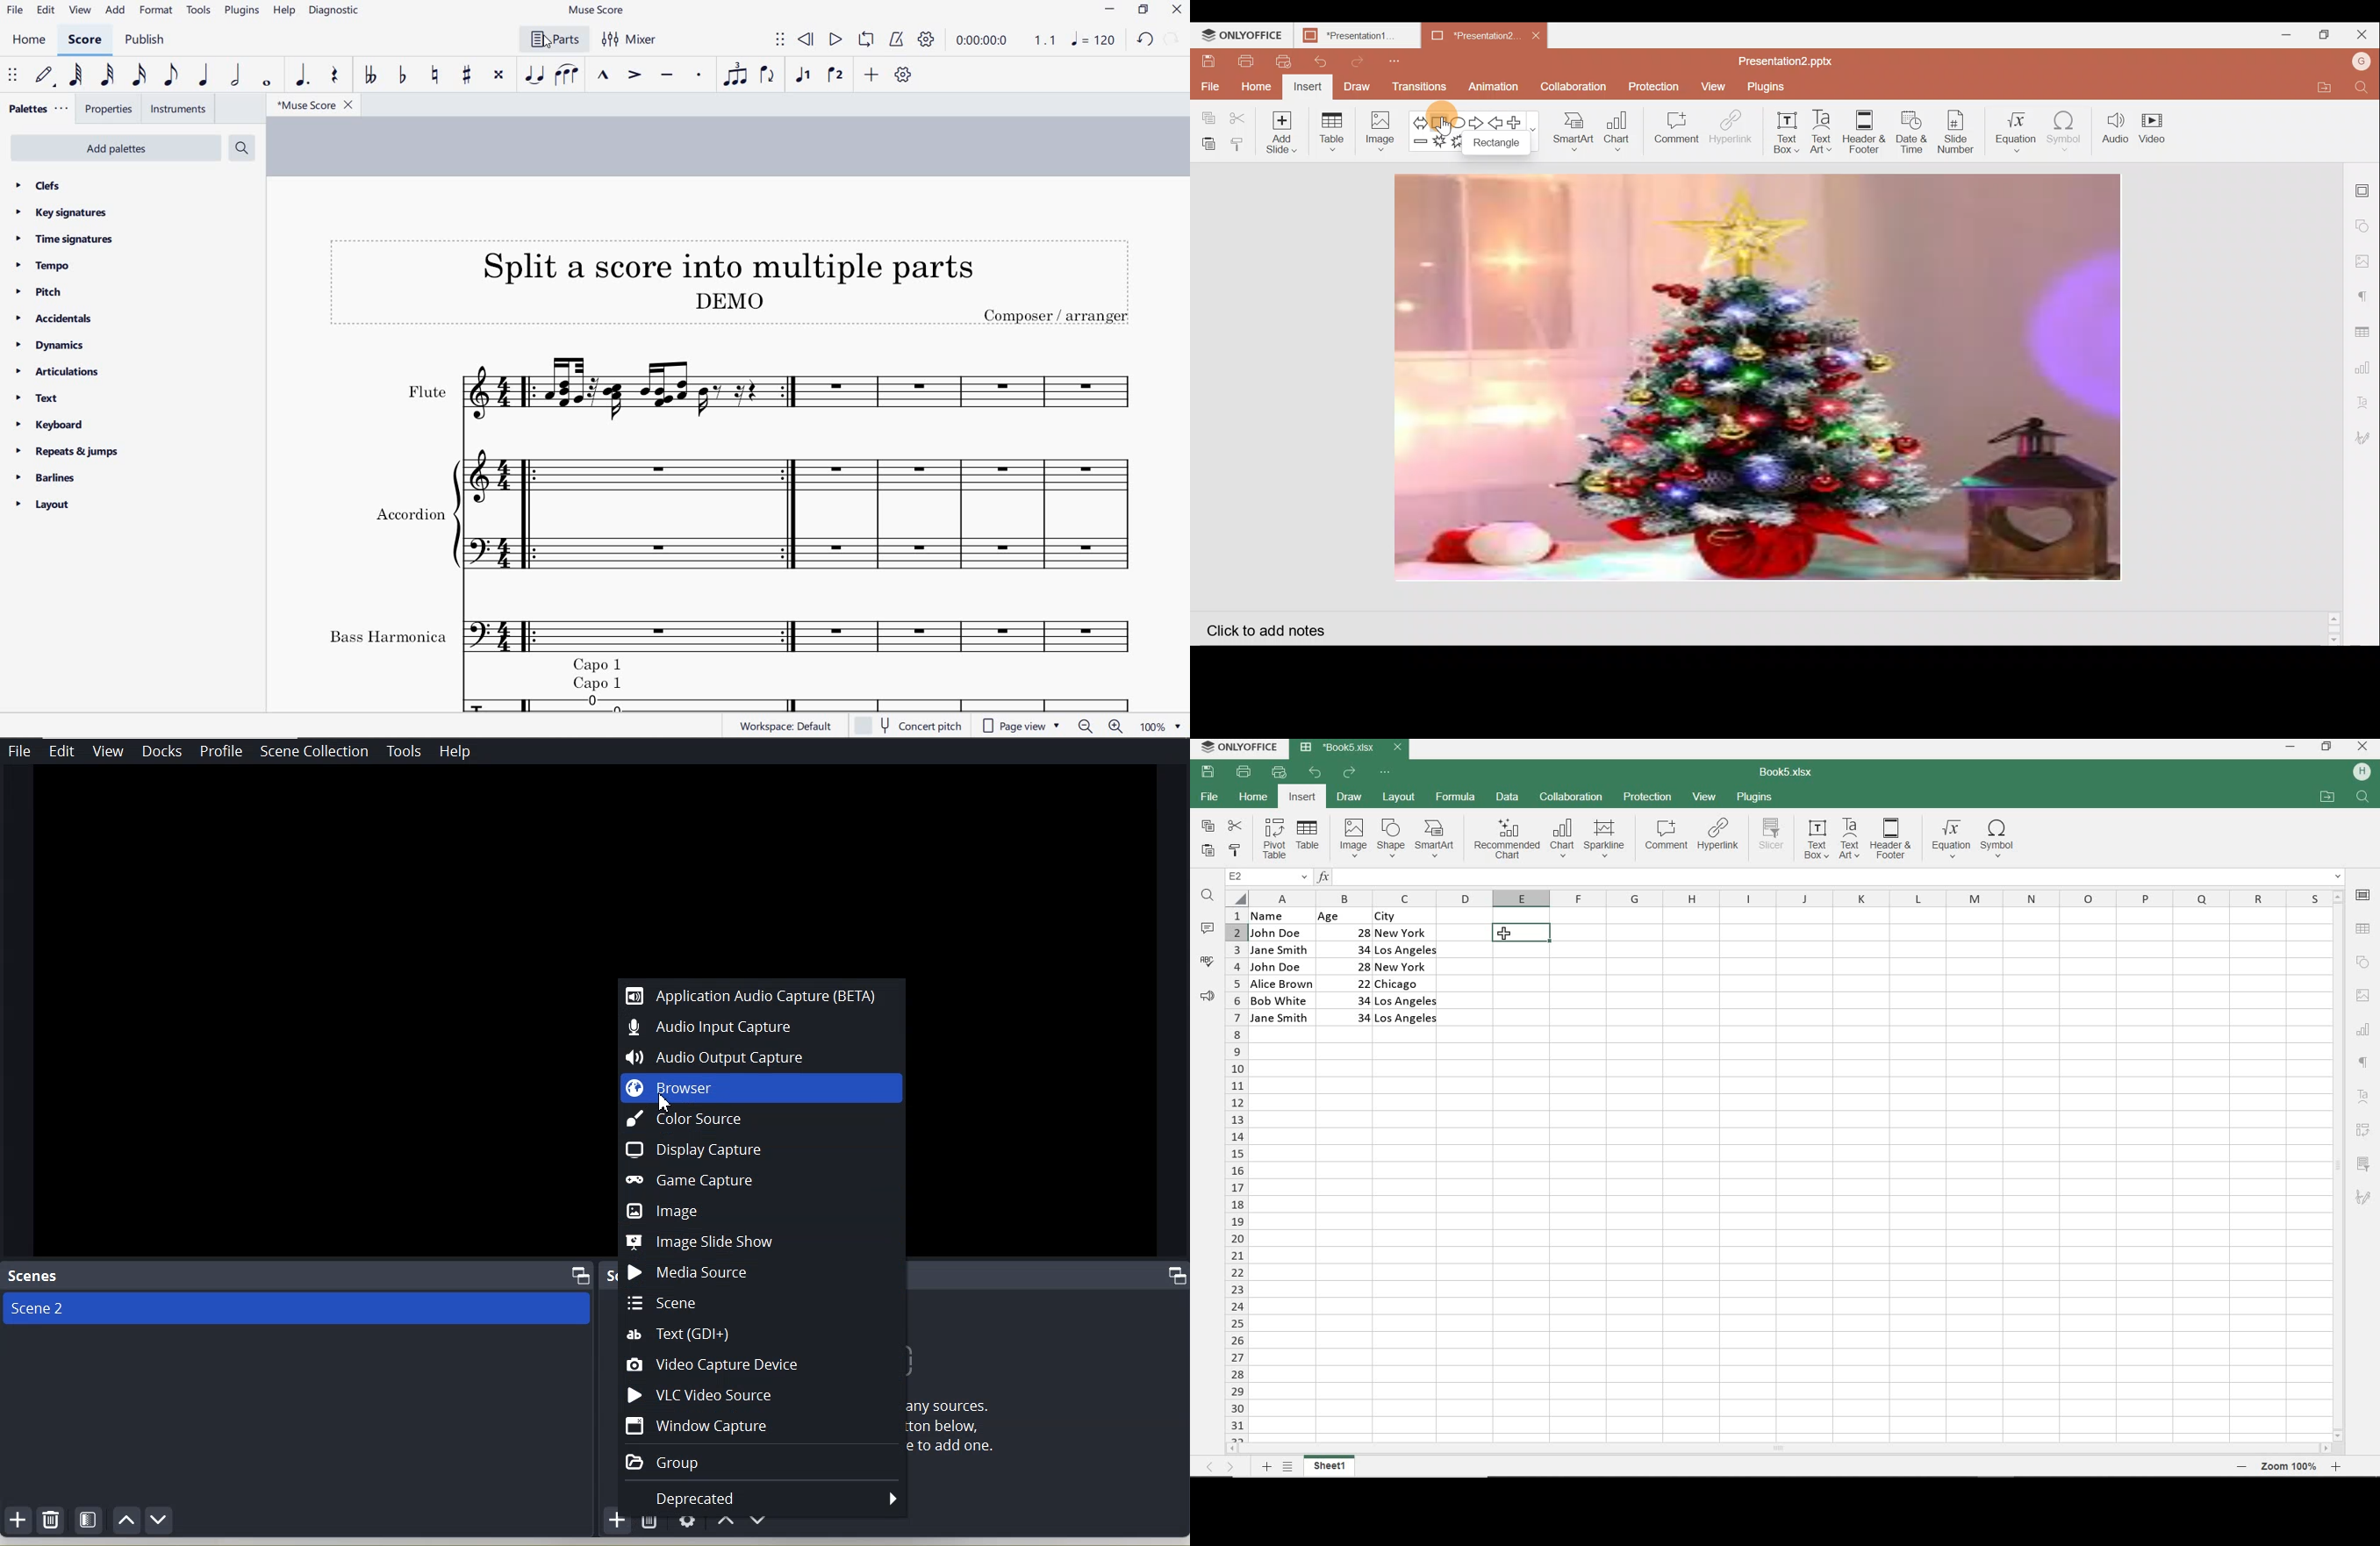 This screenshot has height=1568, width=2380. I want to click on Collaboration, so click(1574, 87).